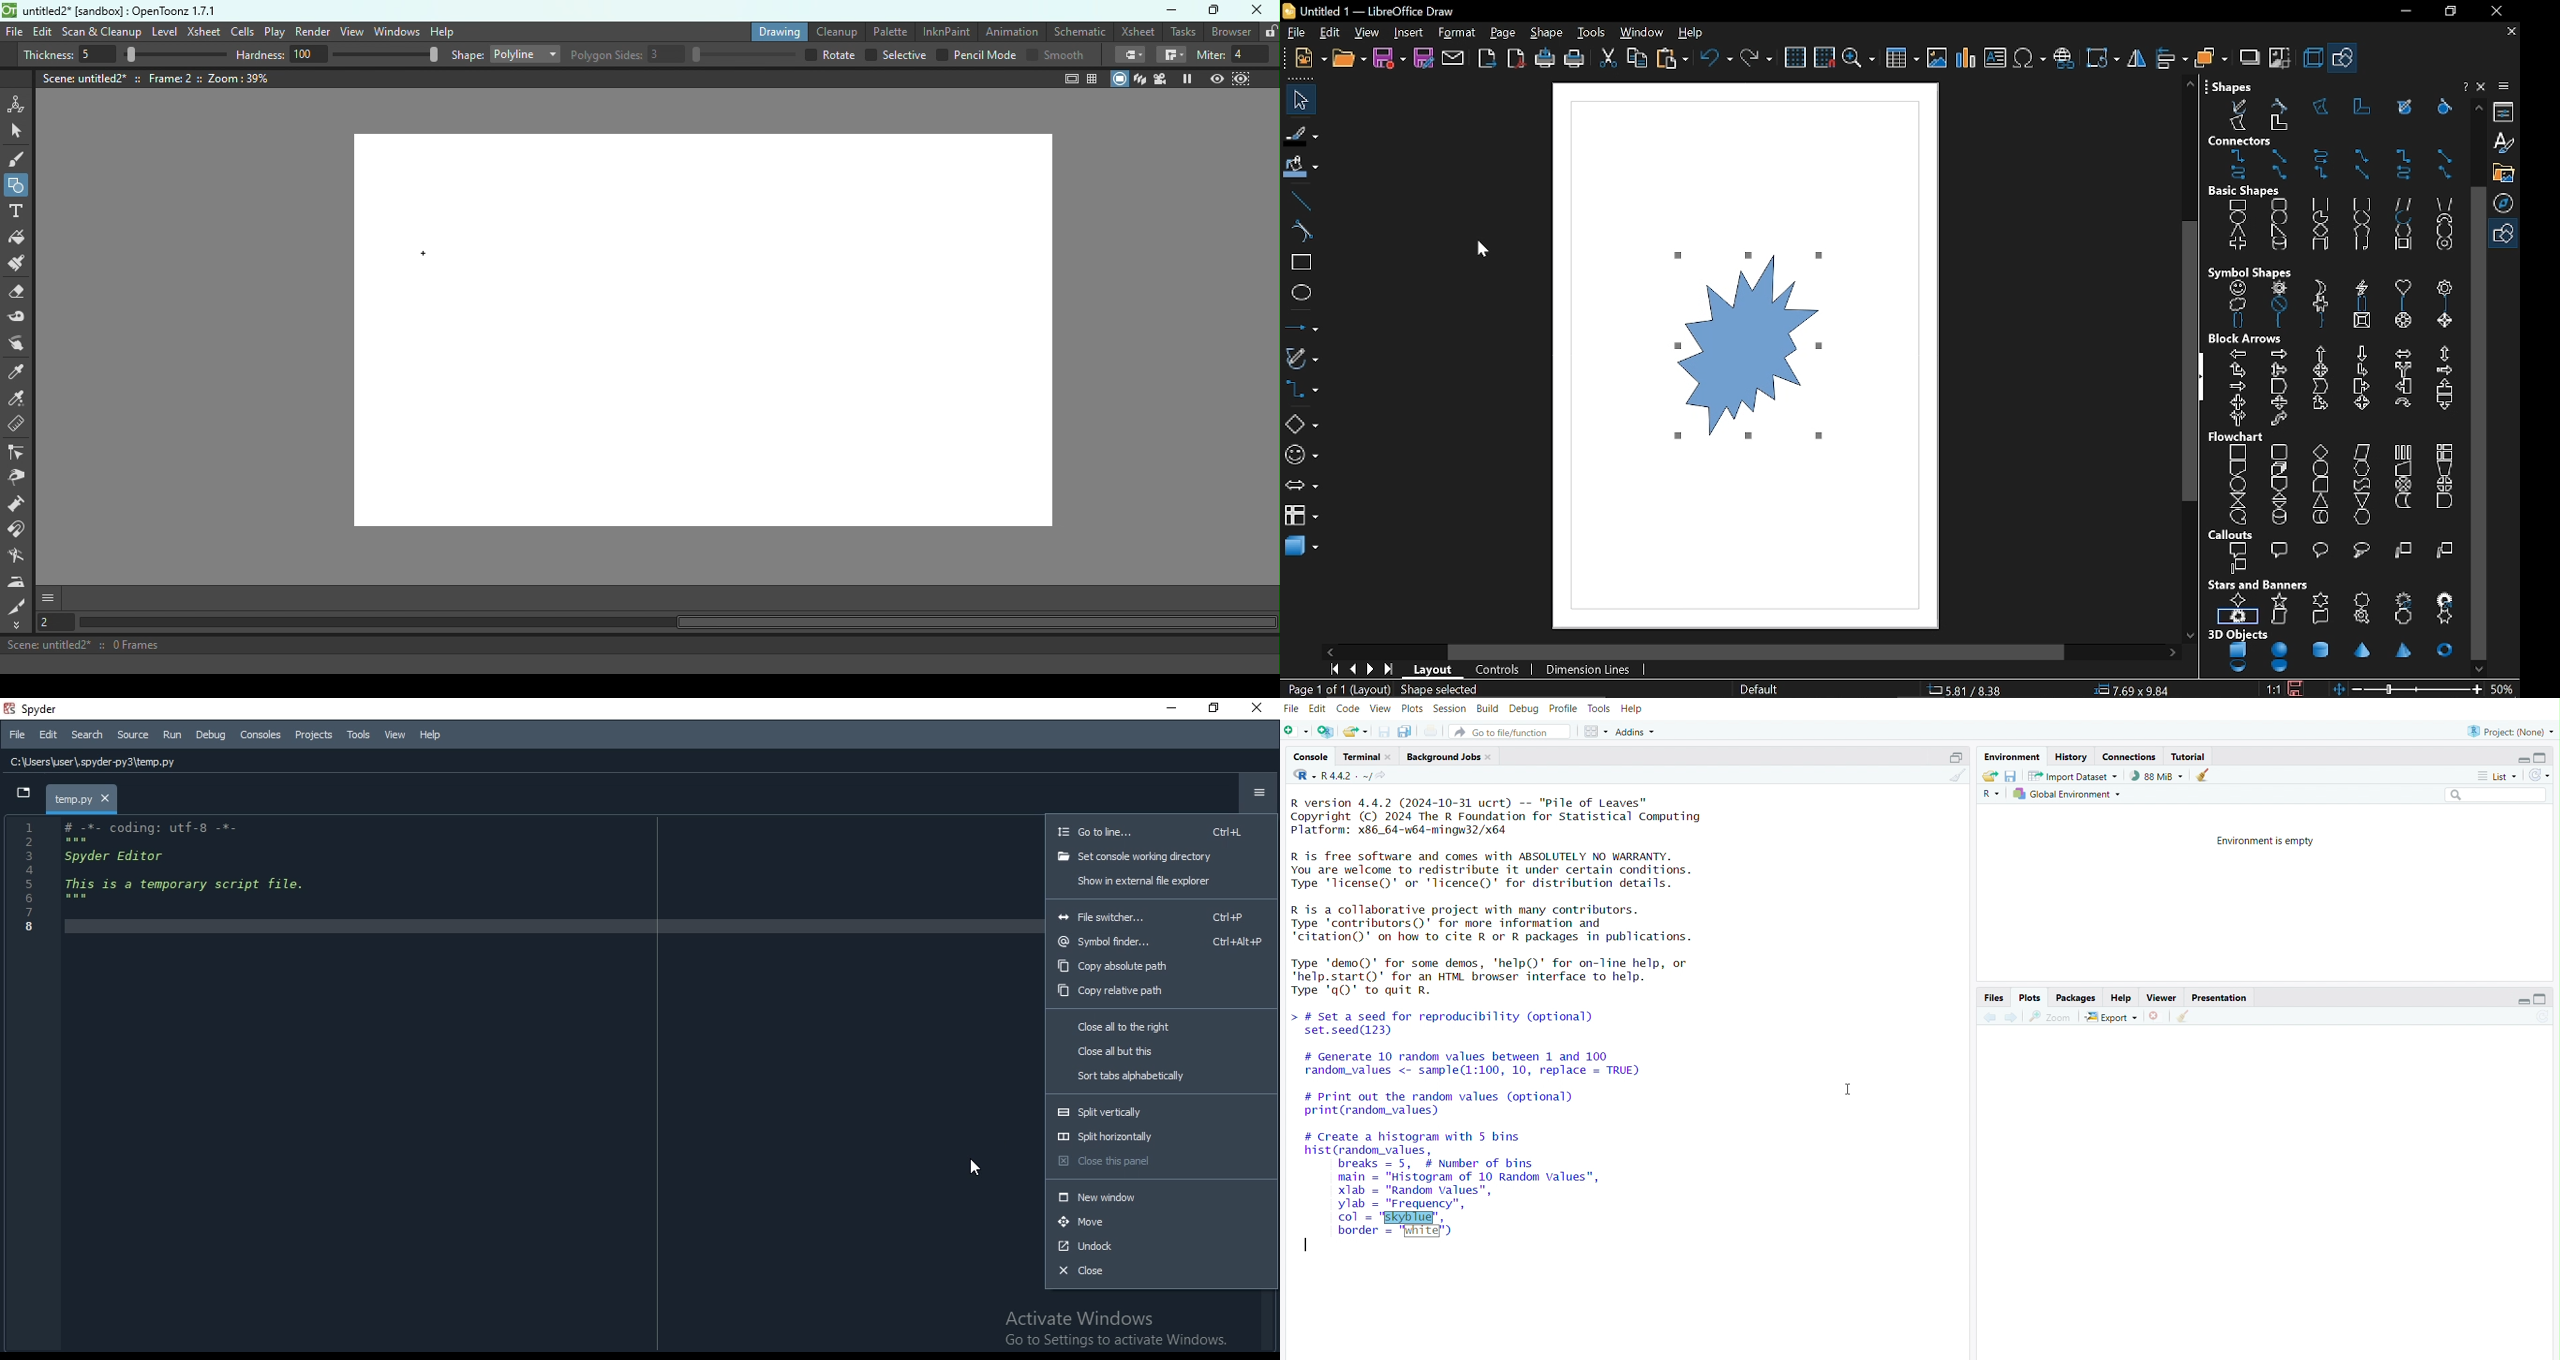 The image size is (2576, 1372). Describe the element at coordinates (395, 735) in the screenshot. I see `View` at that location.